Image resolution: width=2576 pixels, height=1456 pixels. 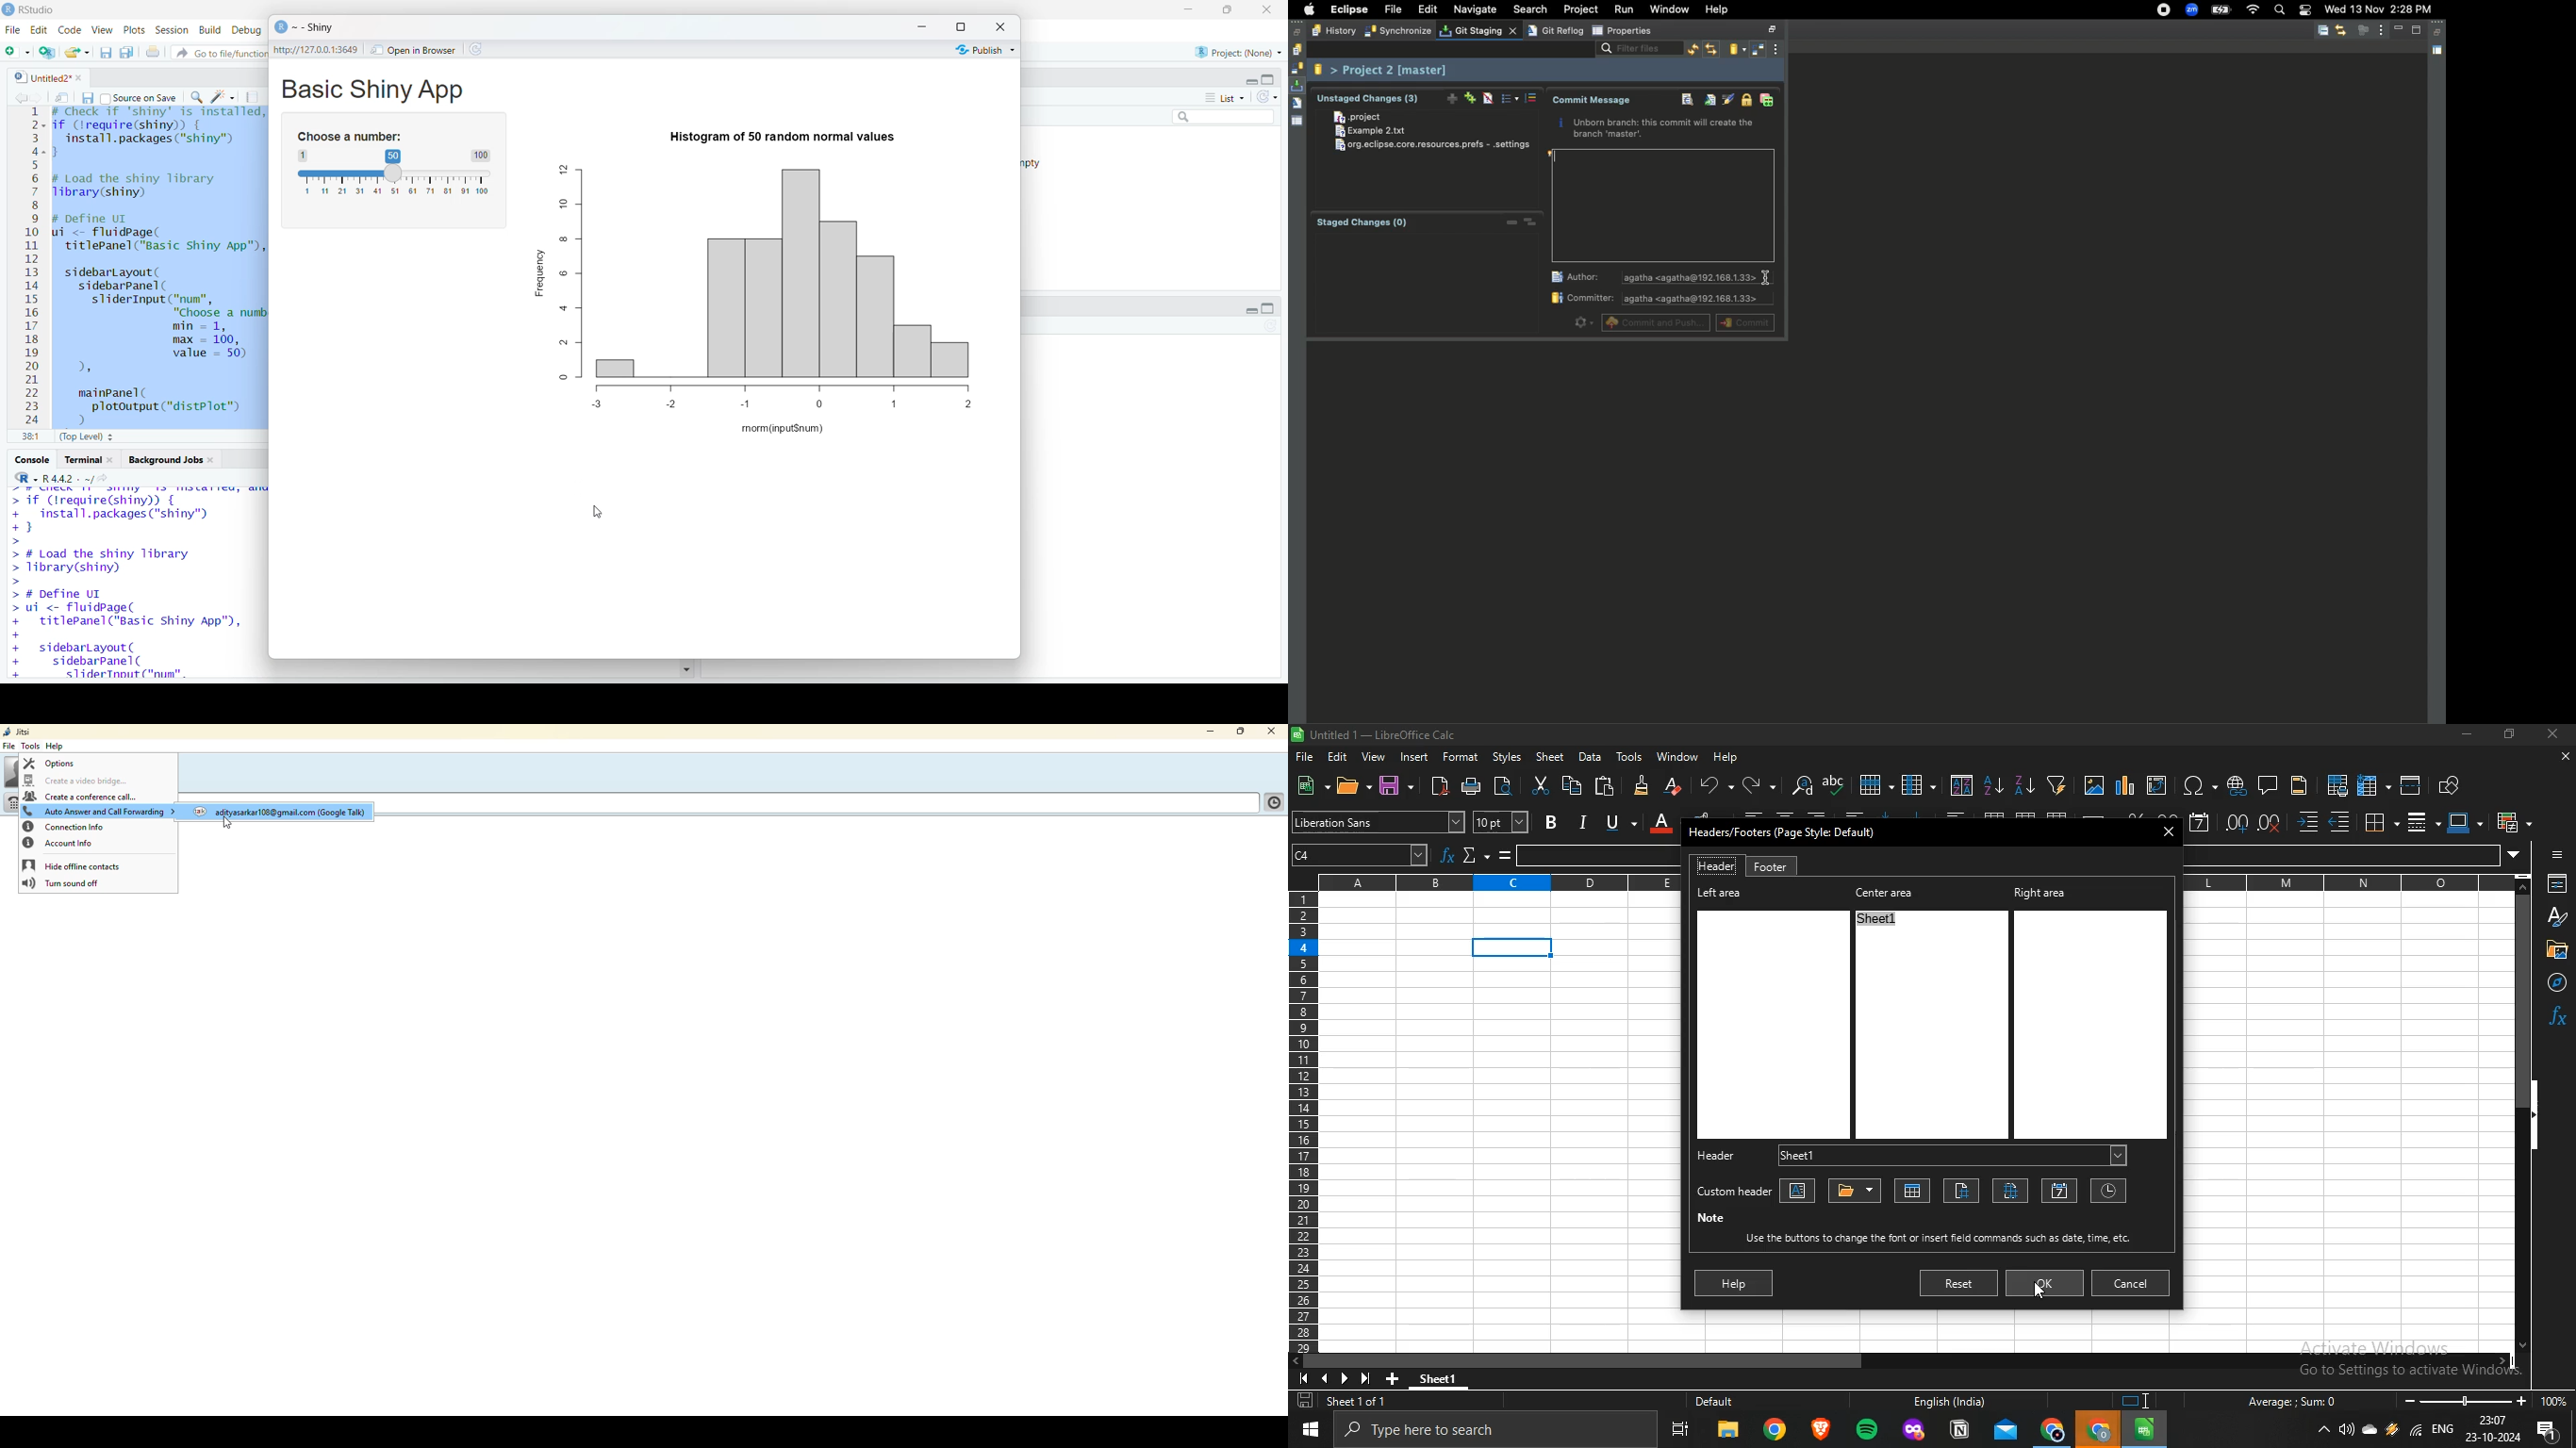 What do you see at coordinates (1957, 1284) in the screenshot?
I see `reset` at bounding box center [1957, 1284].